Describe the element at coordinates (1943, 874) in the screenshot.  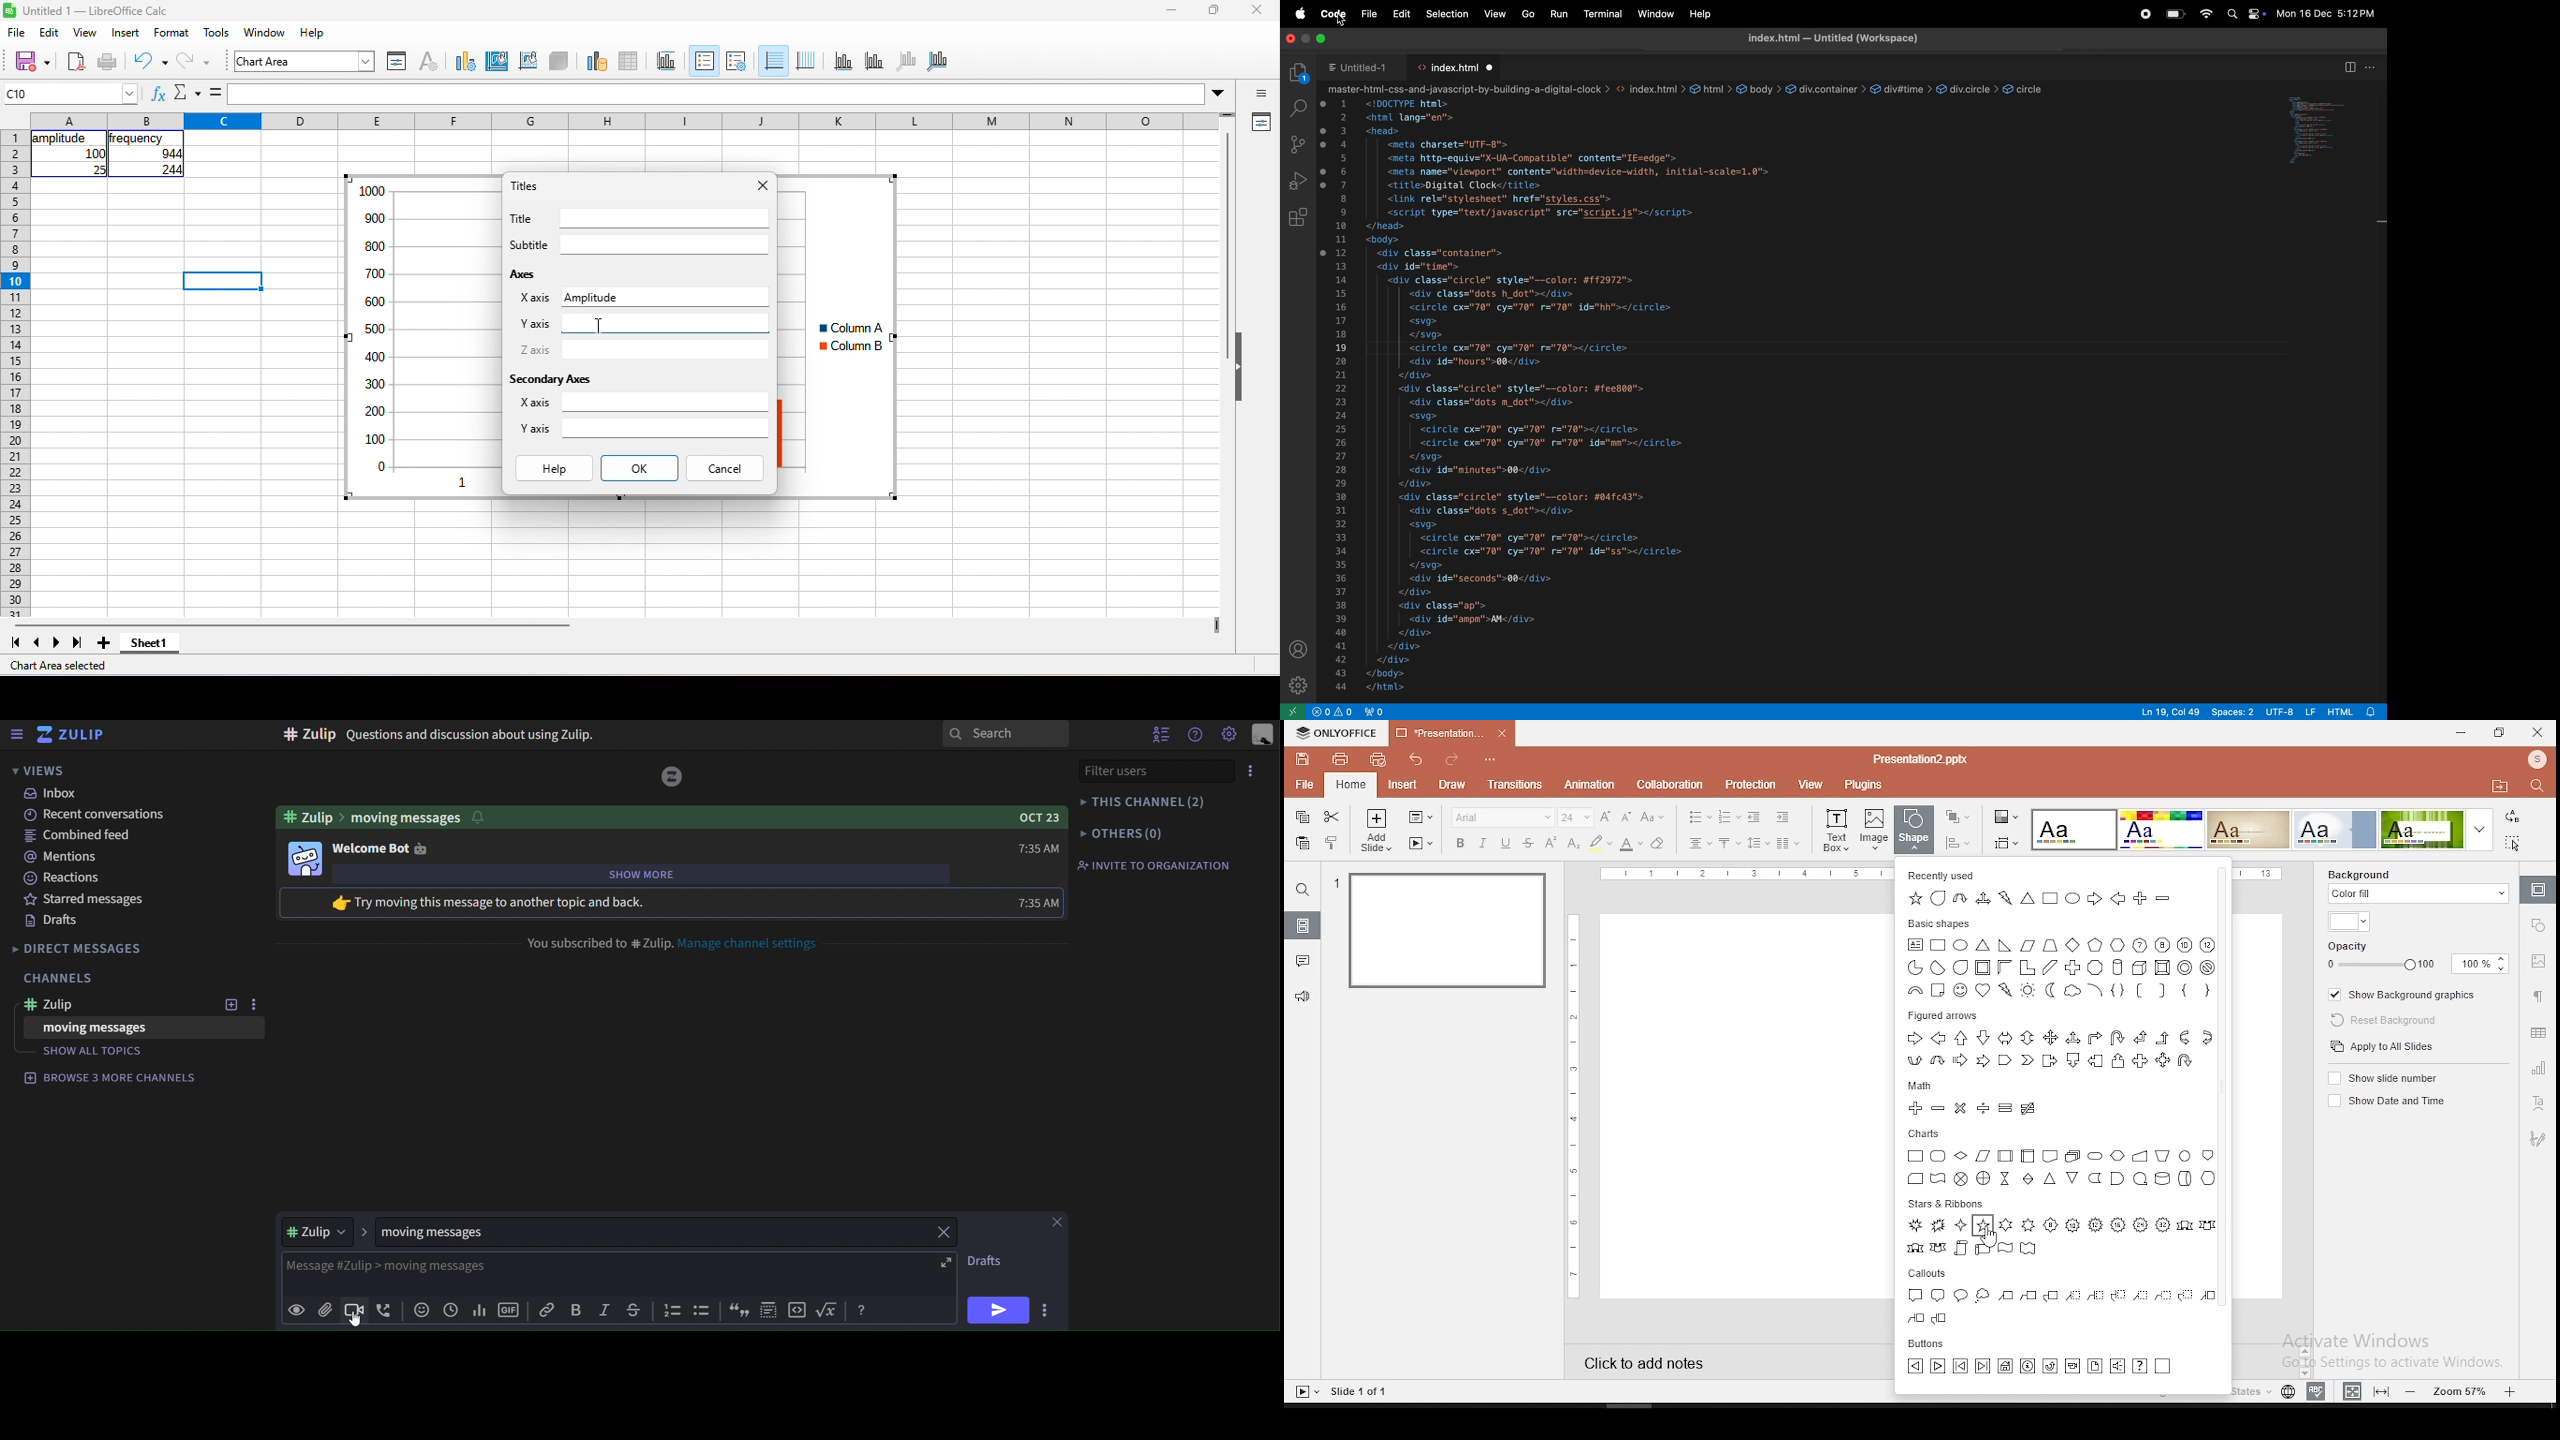
I see `recently used` at that location.